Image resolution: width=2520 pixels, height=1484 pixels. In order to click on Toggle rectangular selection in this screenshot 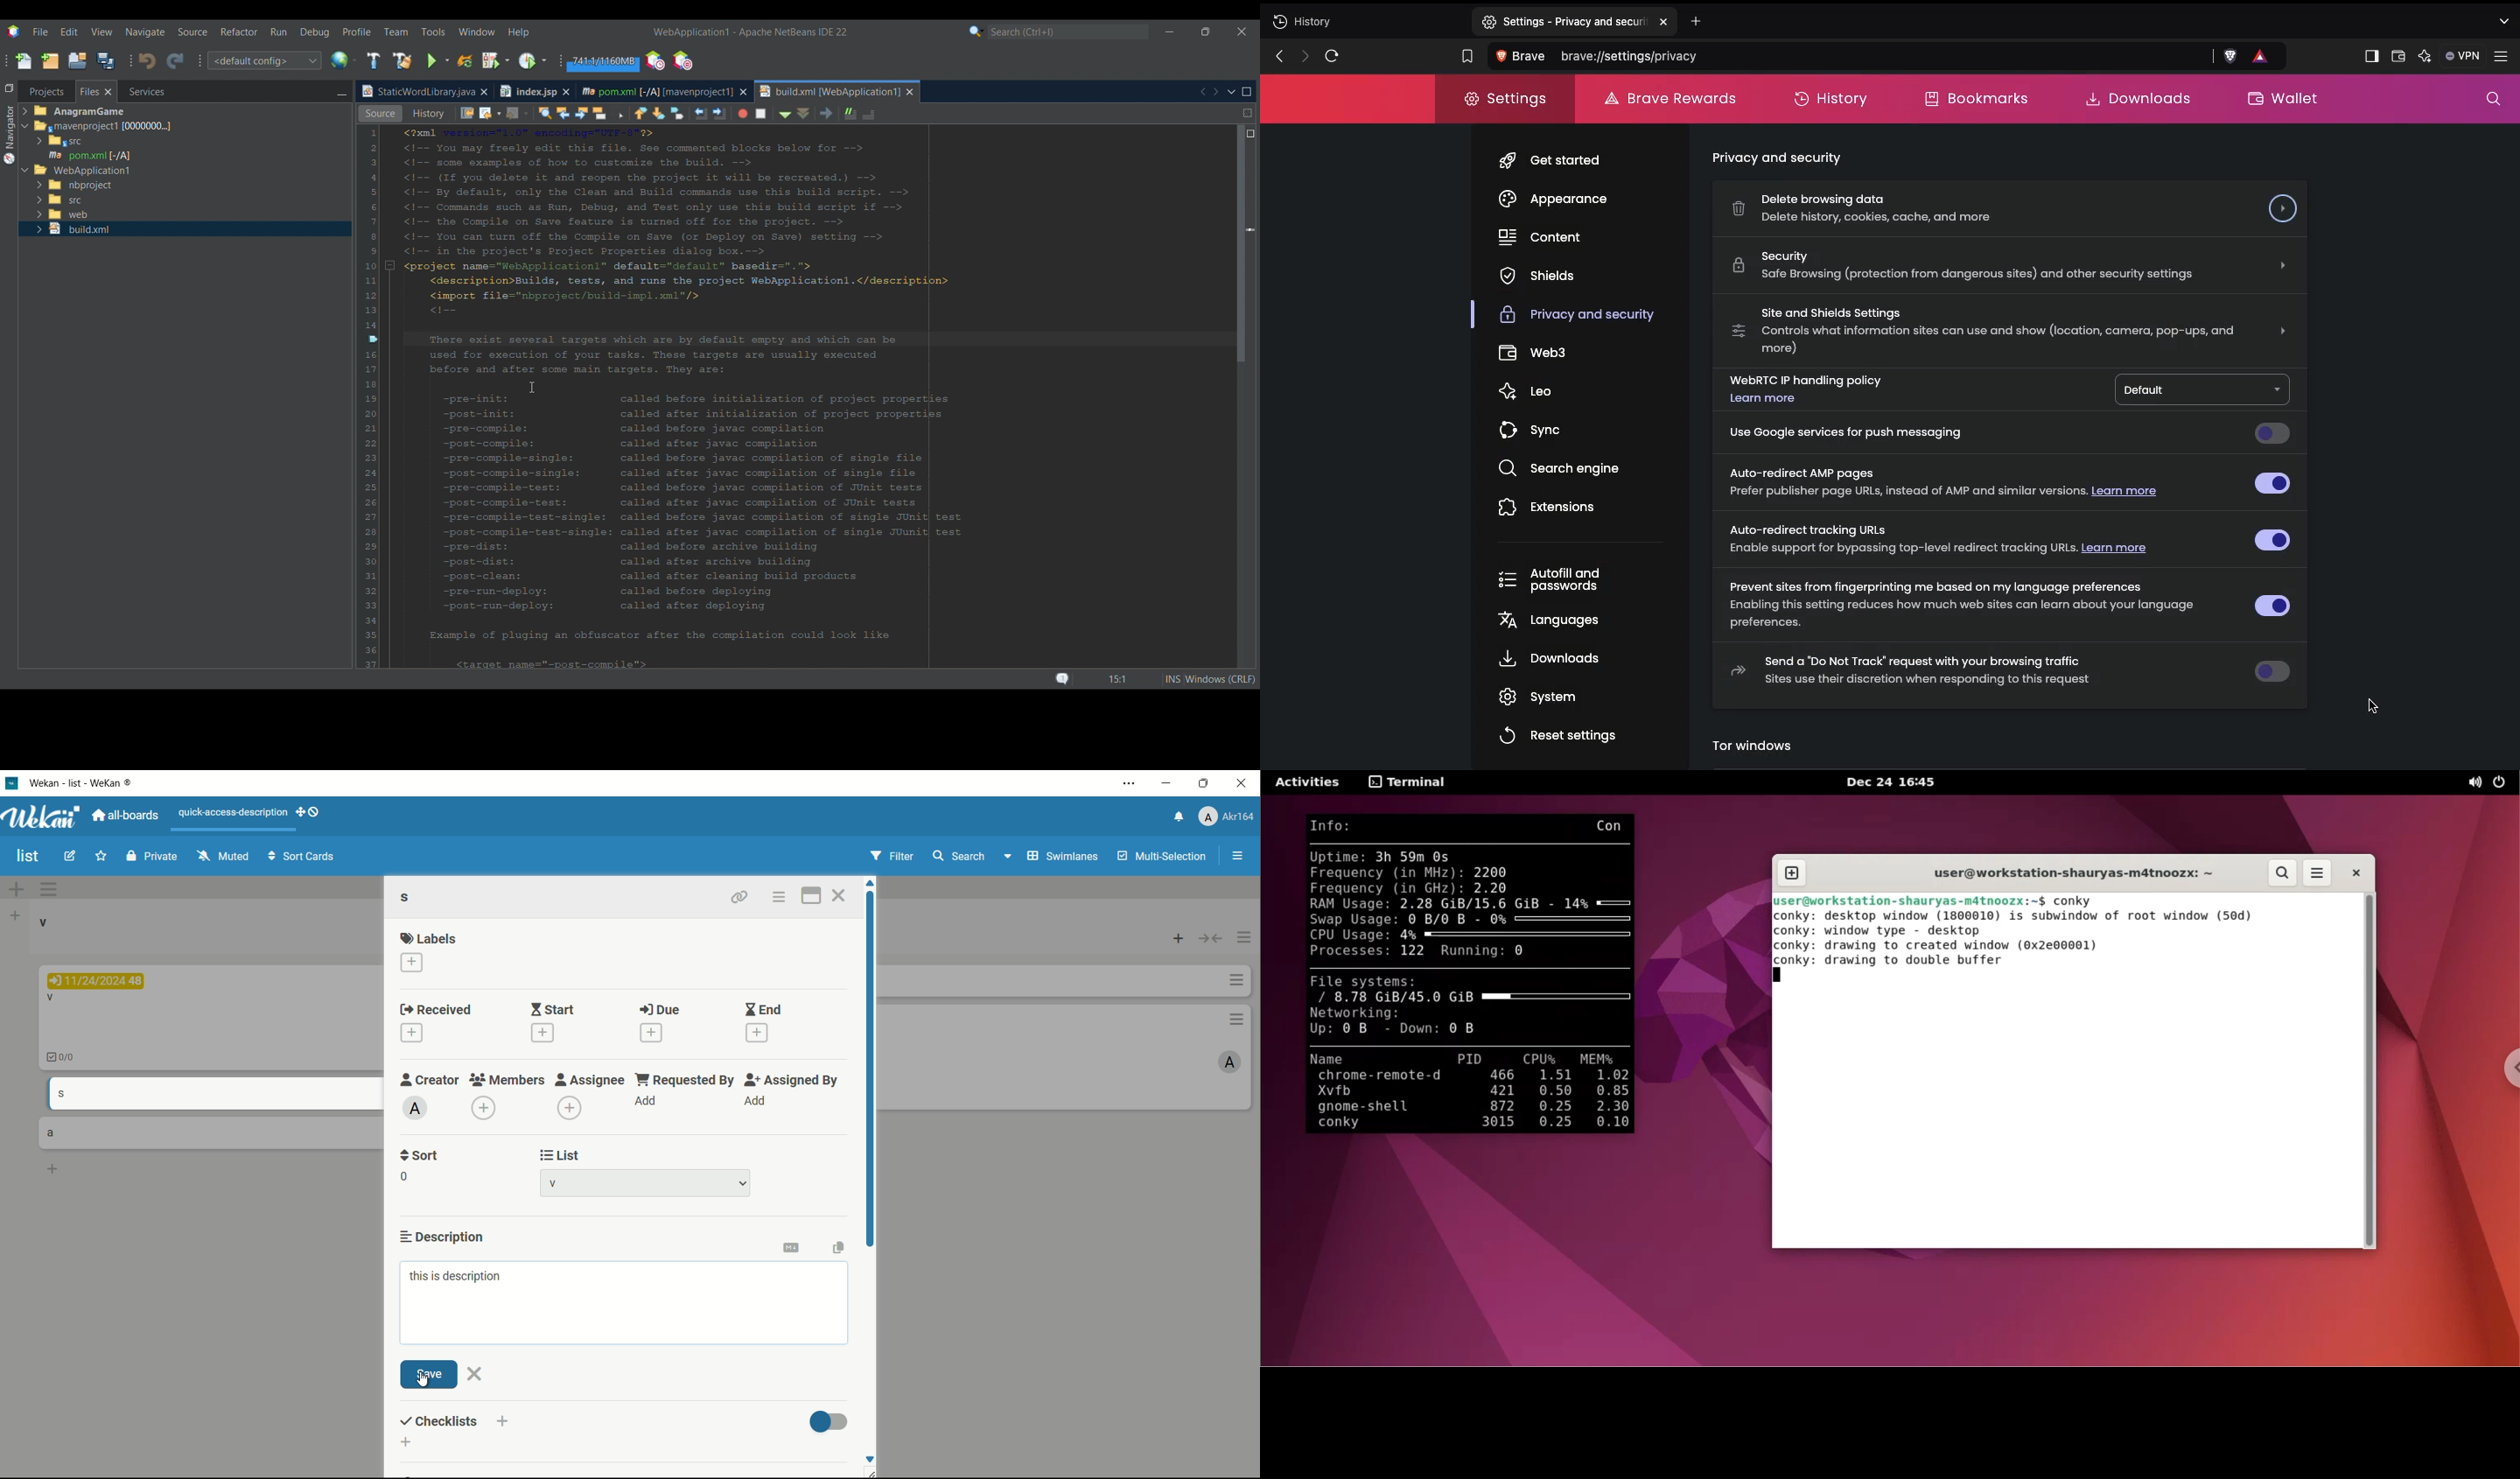, I will do `click(738, 114)`.